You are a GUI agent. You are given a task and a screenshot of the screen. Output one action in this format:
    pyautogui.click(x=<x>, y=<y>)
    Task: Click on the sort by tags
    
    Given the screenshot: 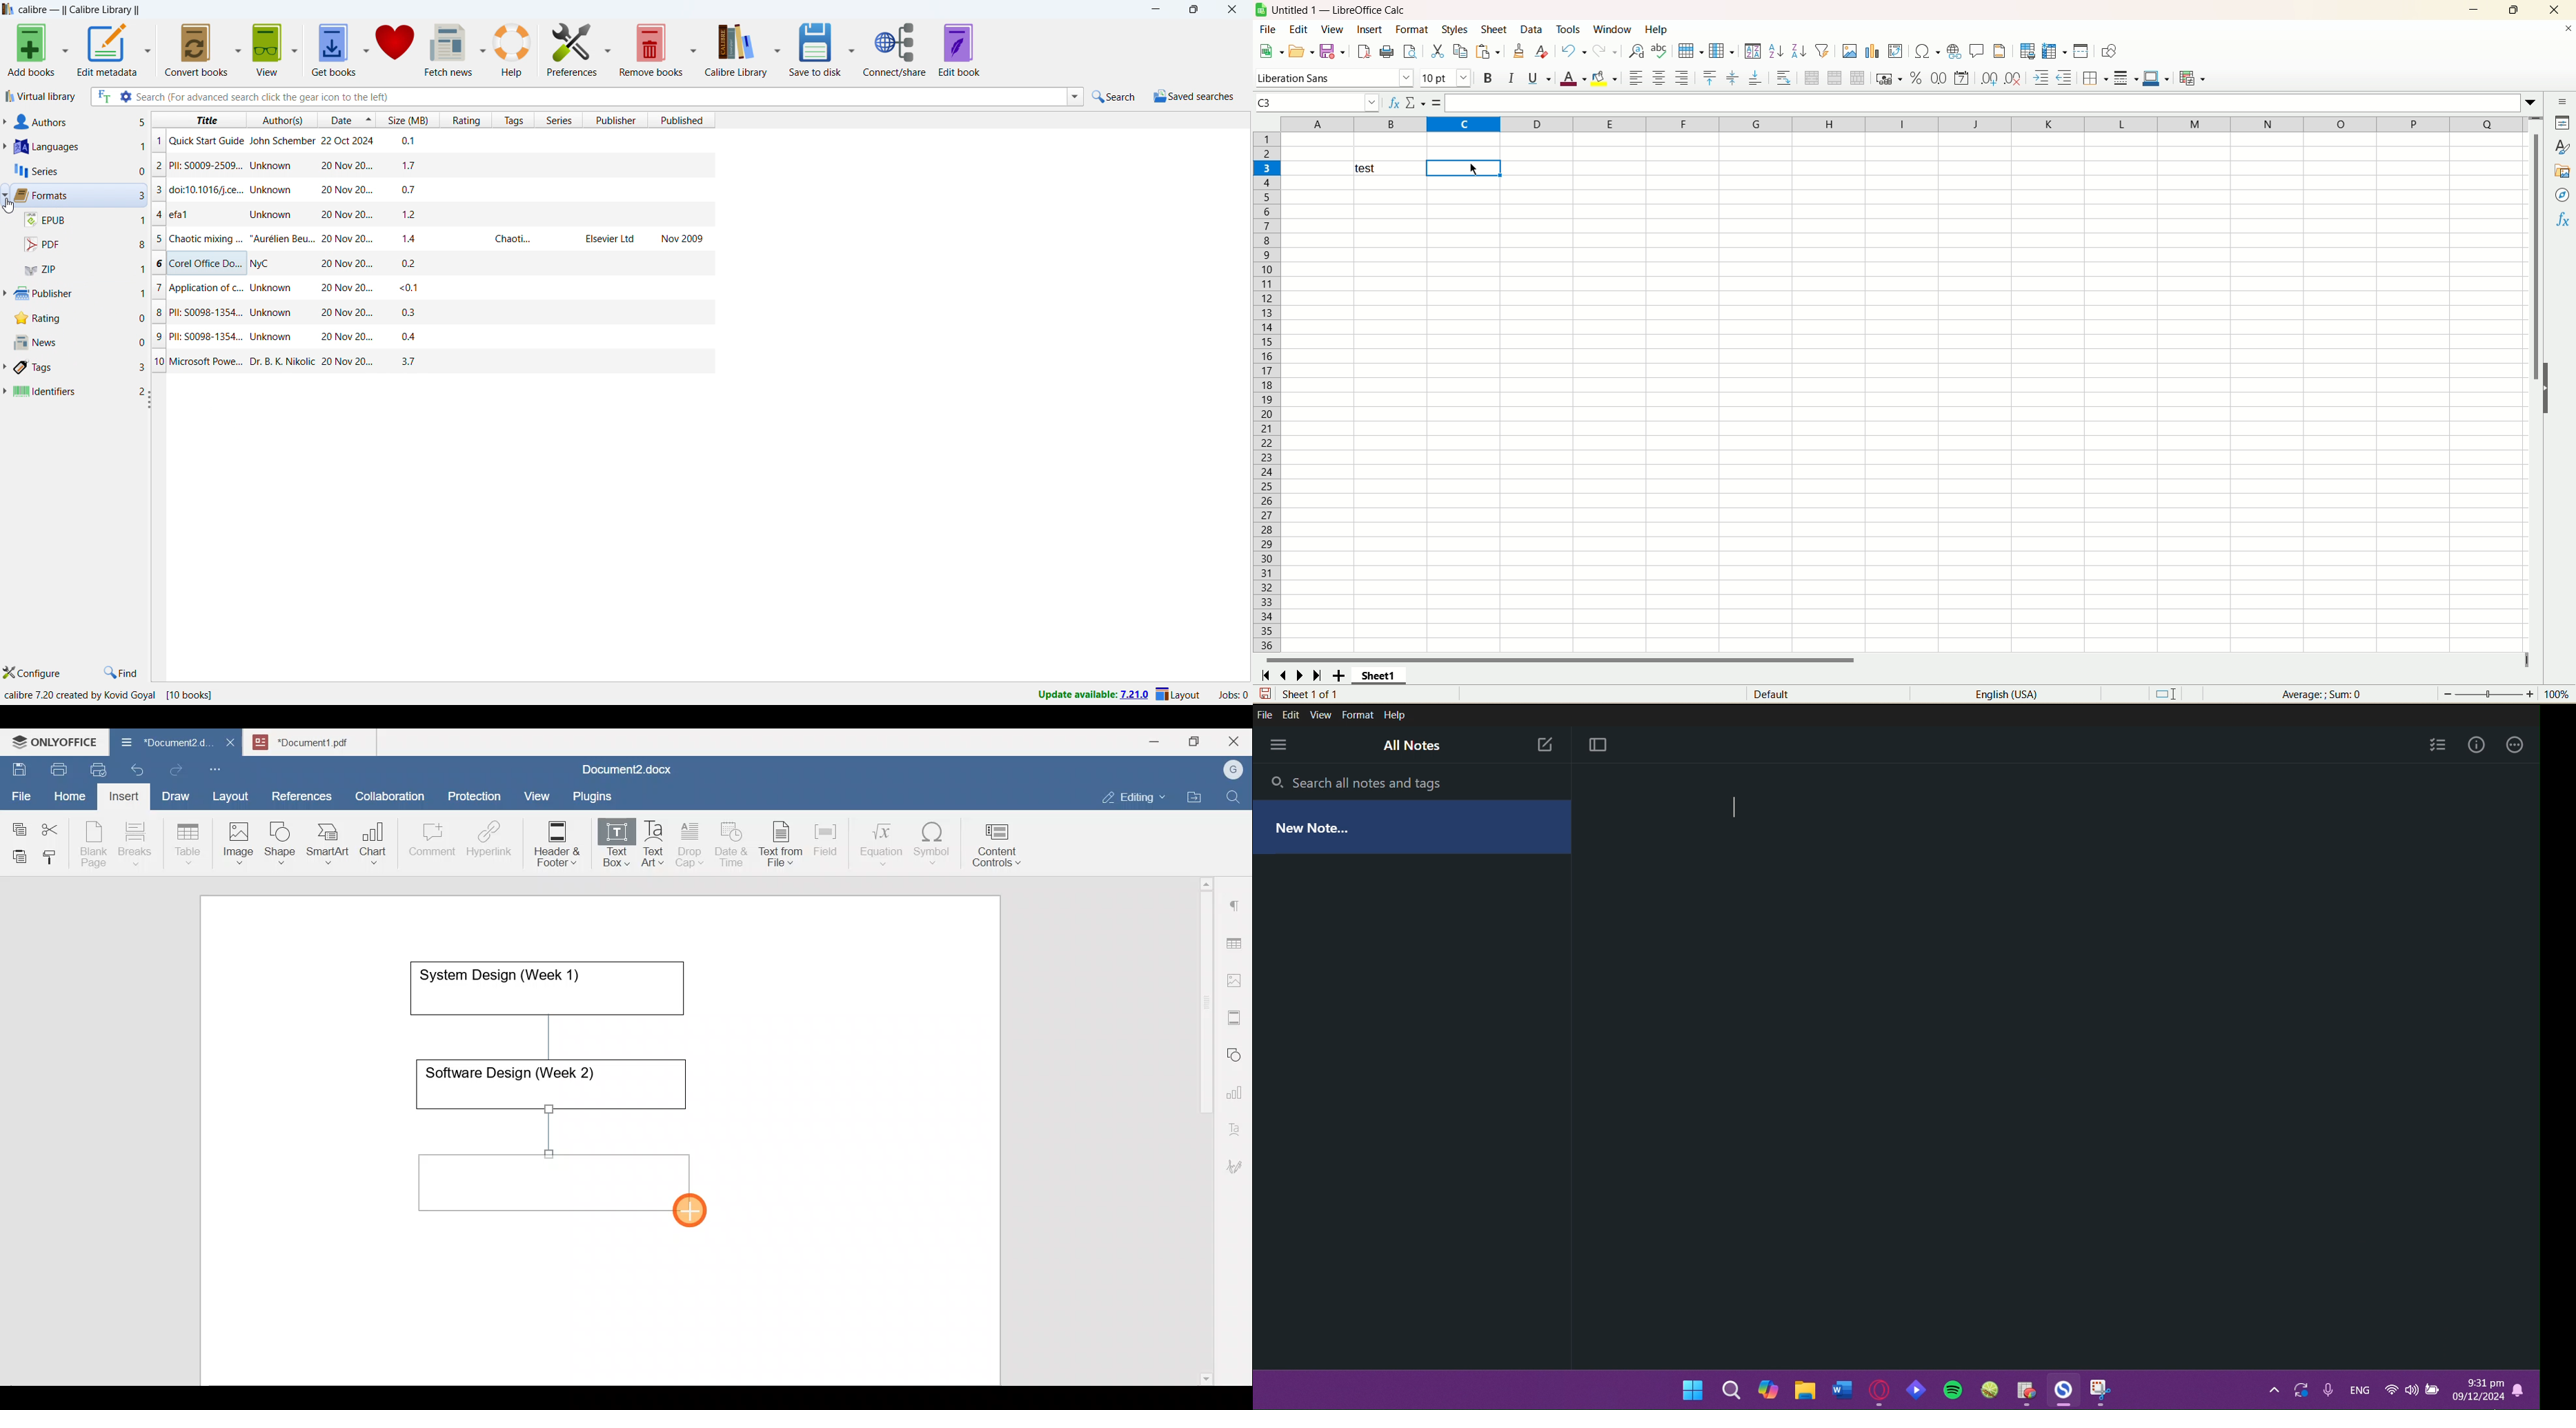 What is the action you would take?
    pyautogui.click(x=514, y=119)
    